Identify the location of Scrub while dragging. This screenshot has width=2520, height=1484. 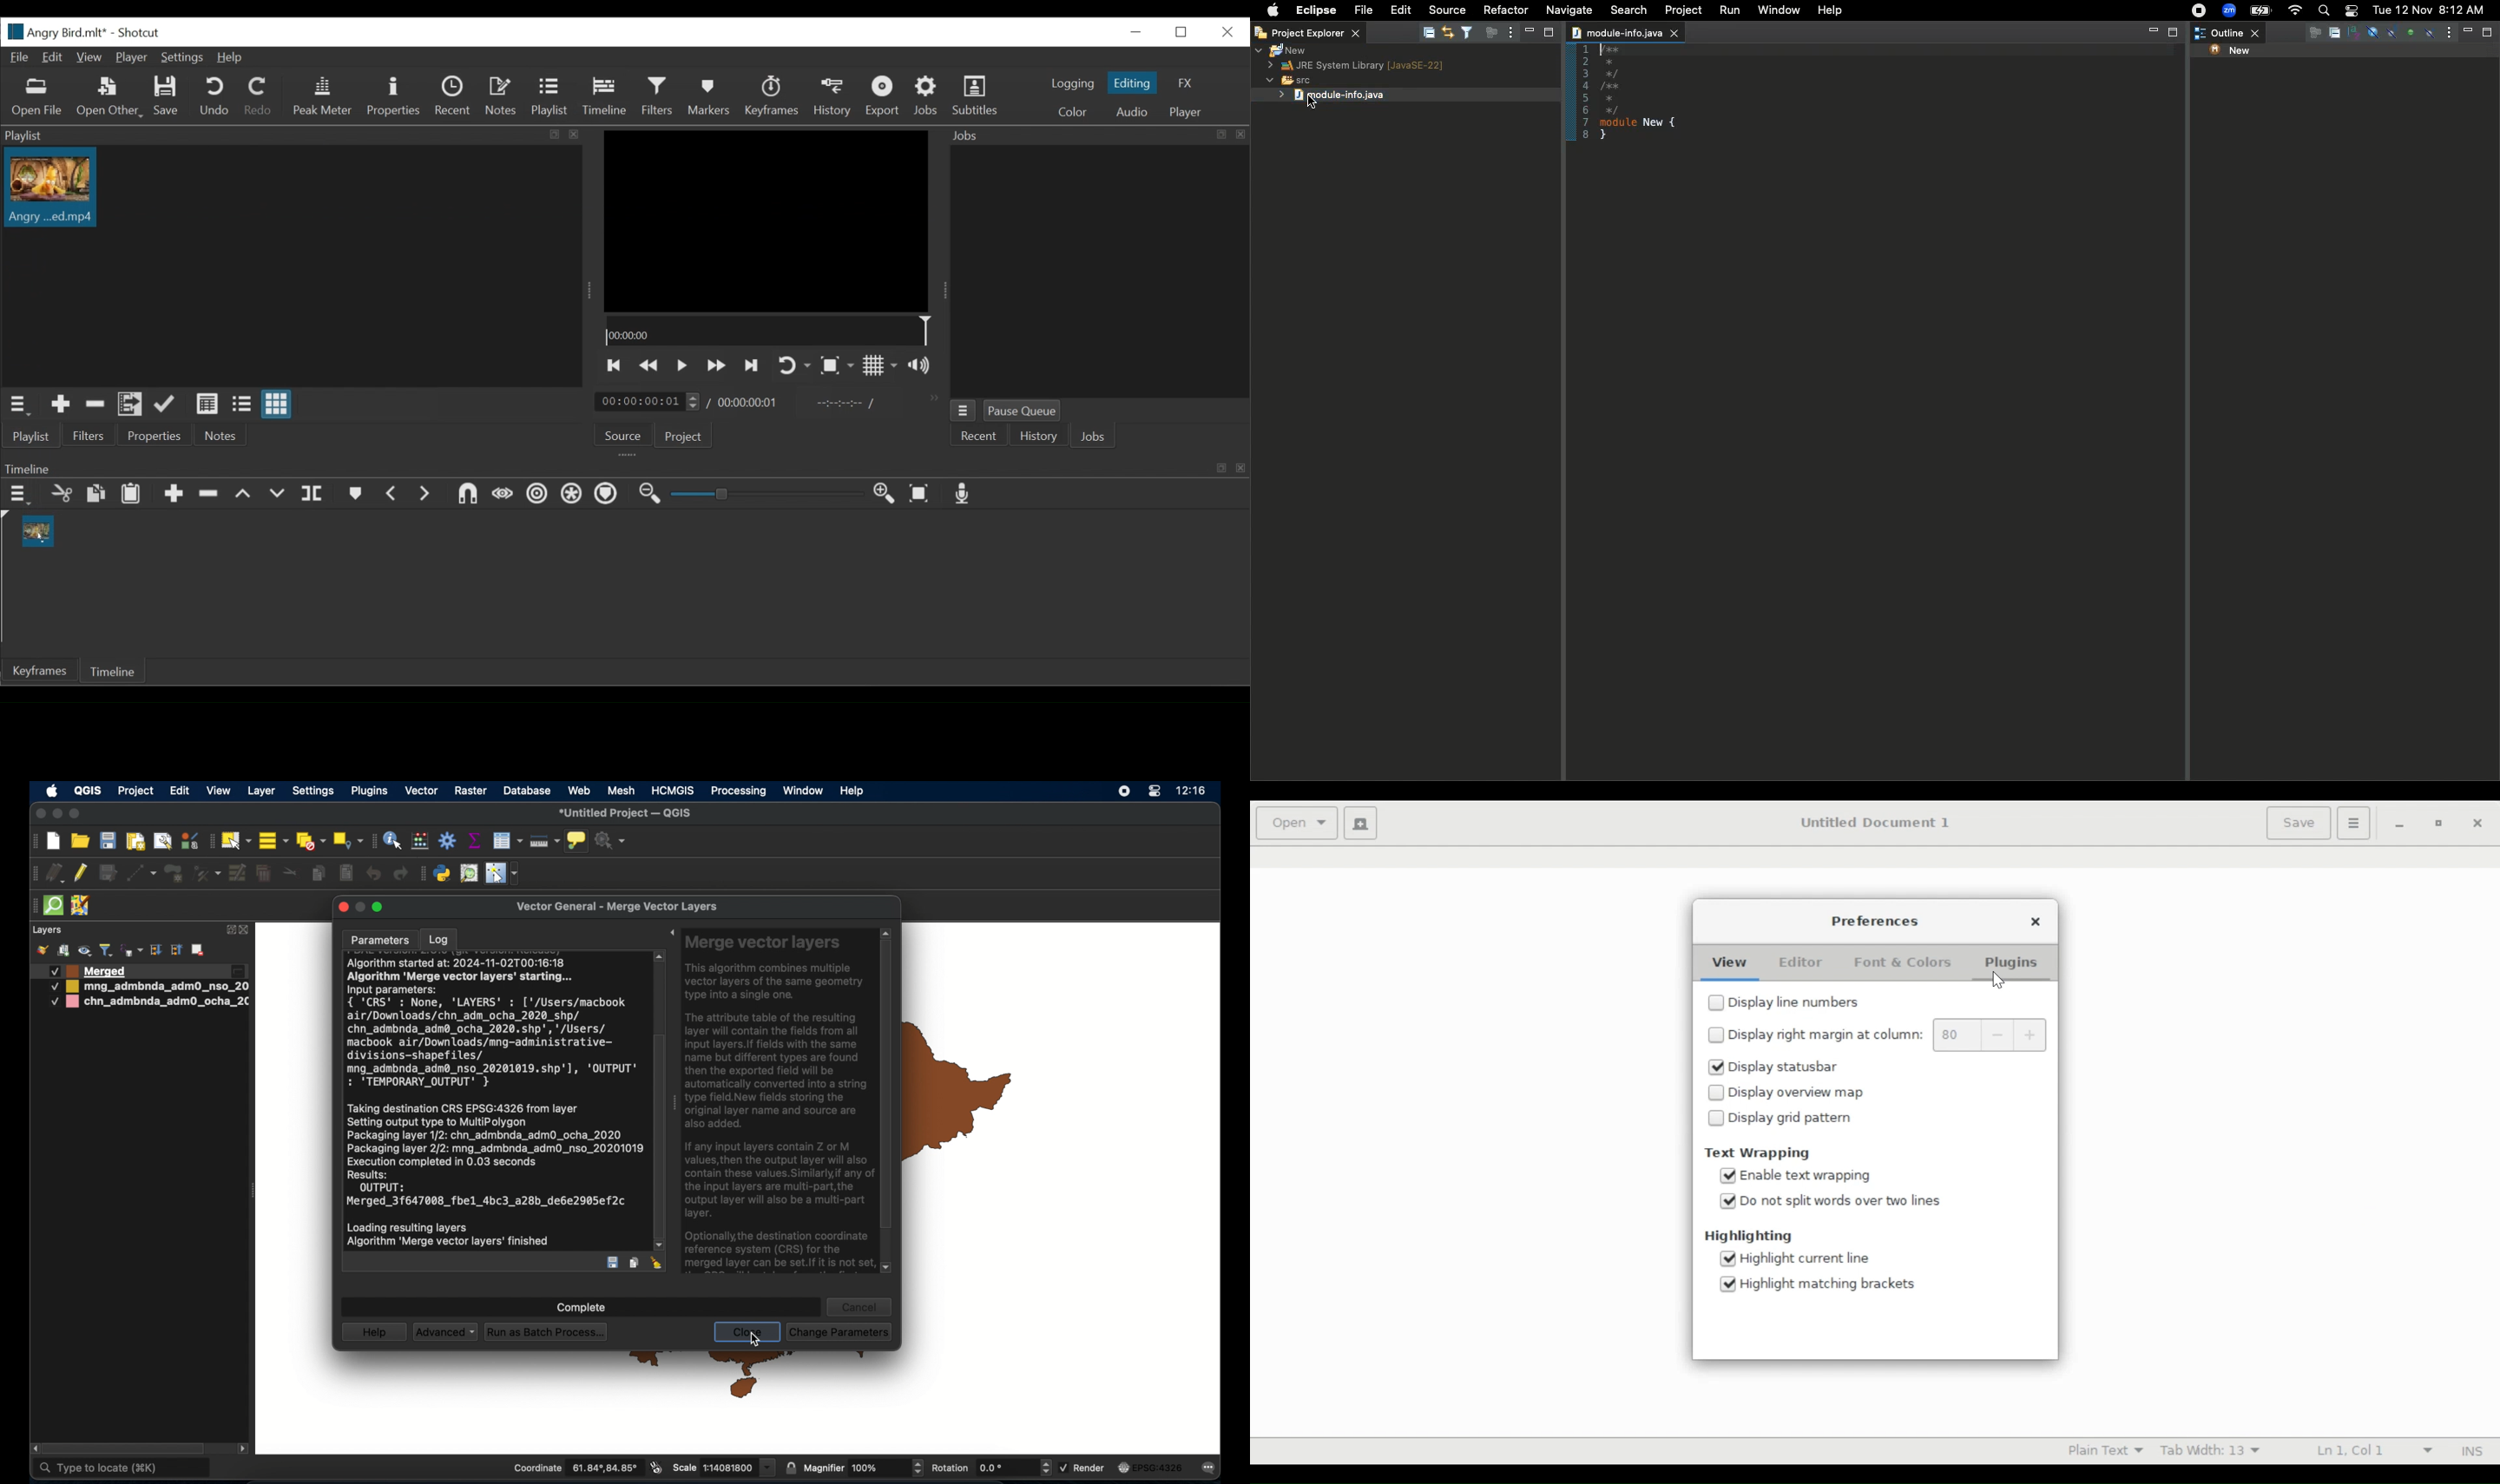
(505, 493).